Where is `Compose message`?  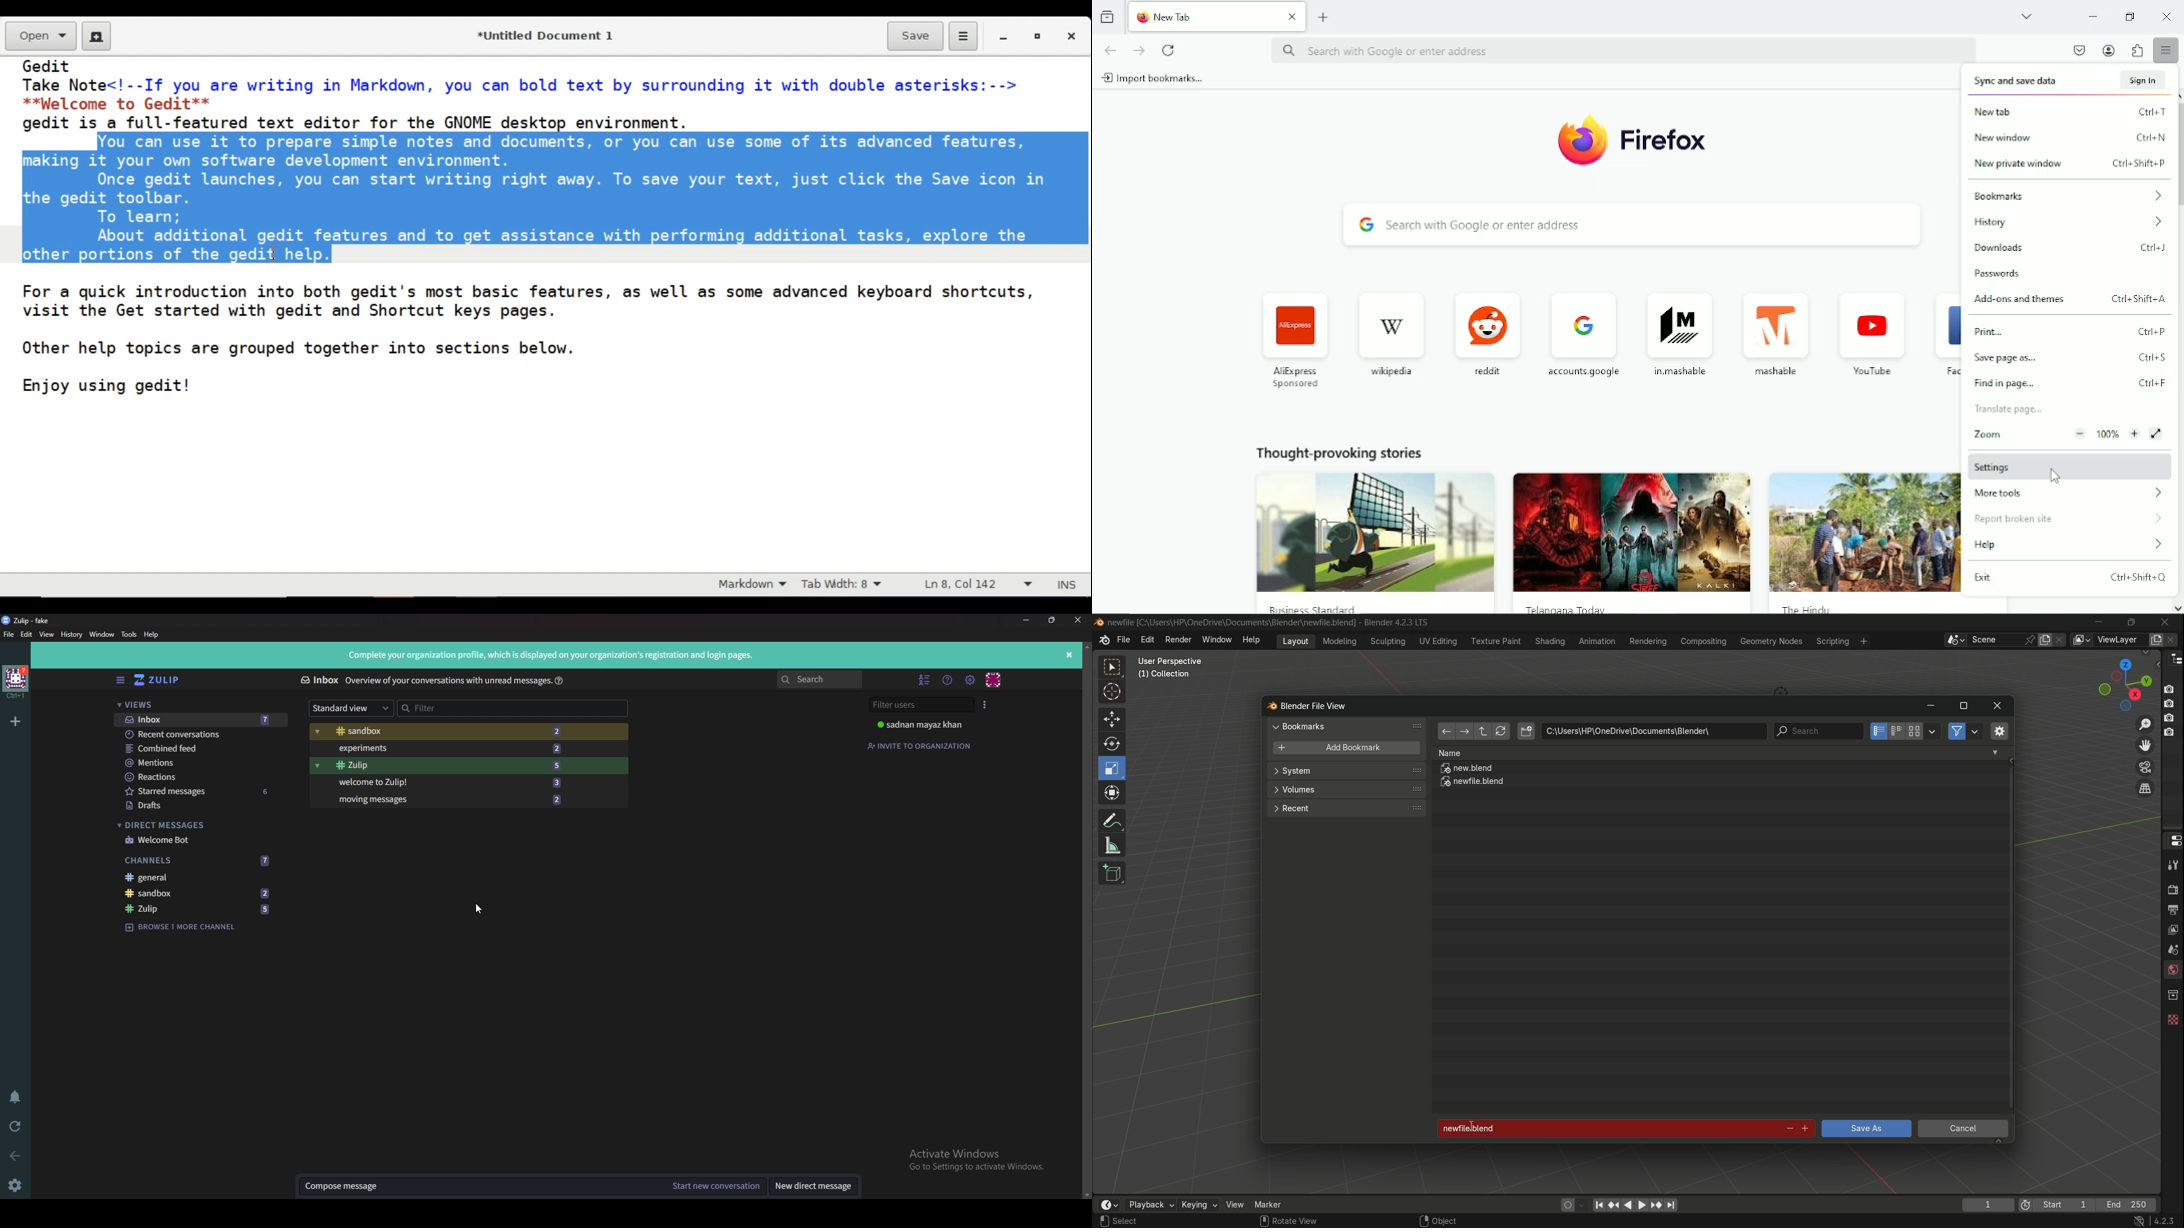
Compose message is located at coordinates (481, 1187).